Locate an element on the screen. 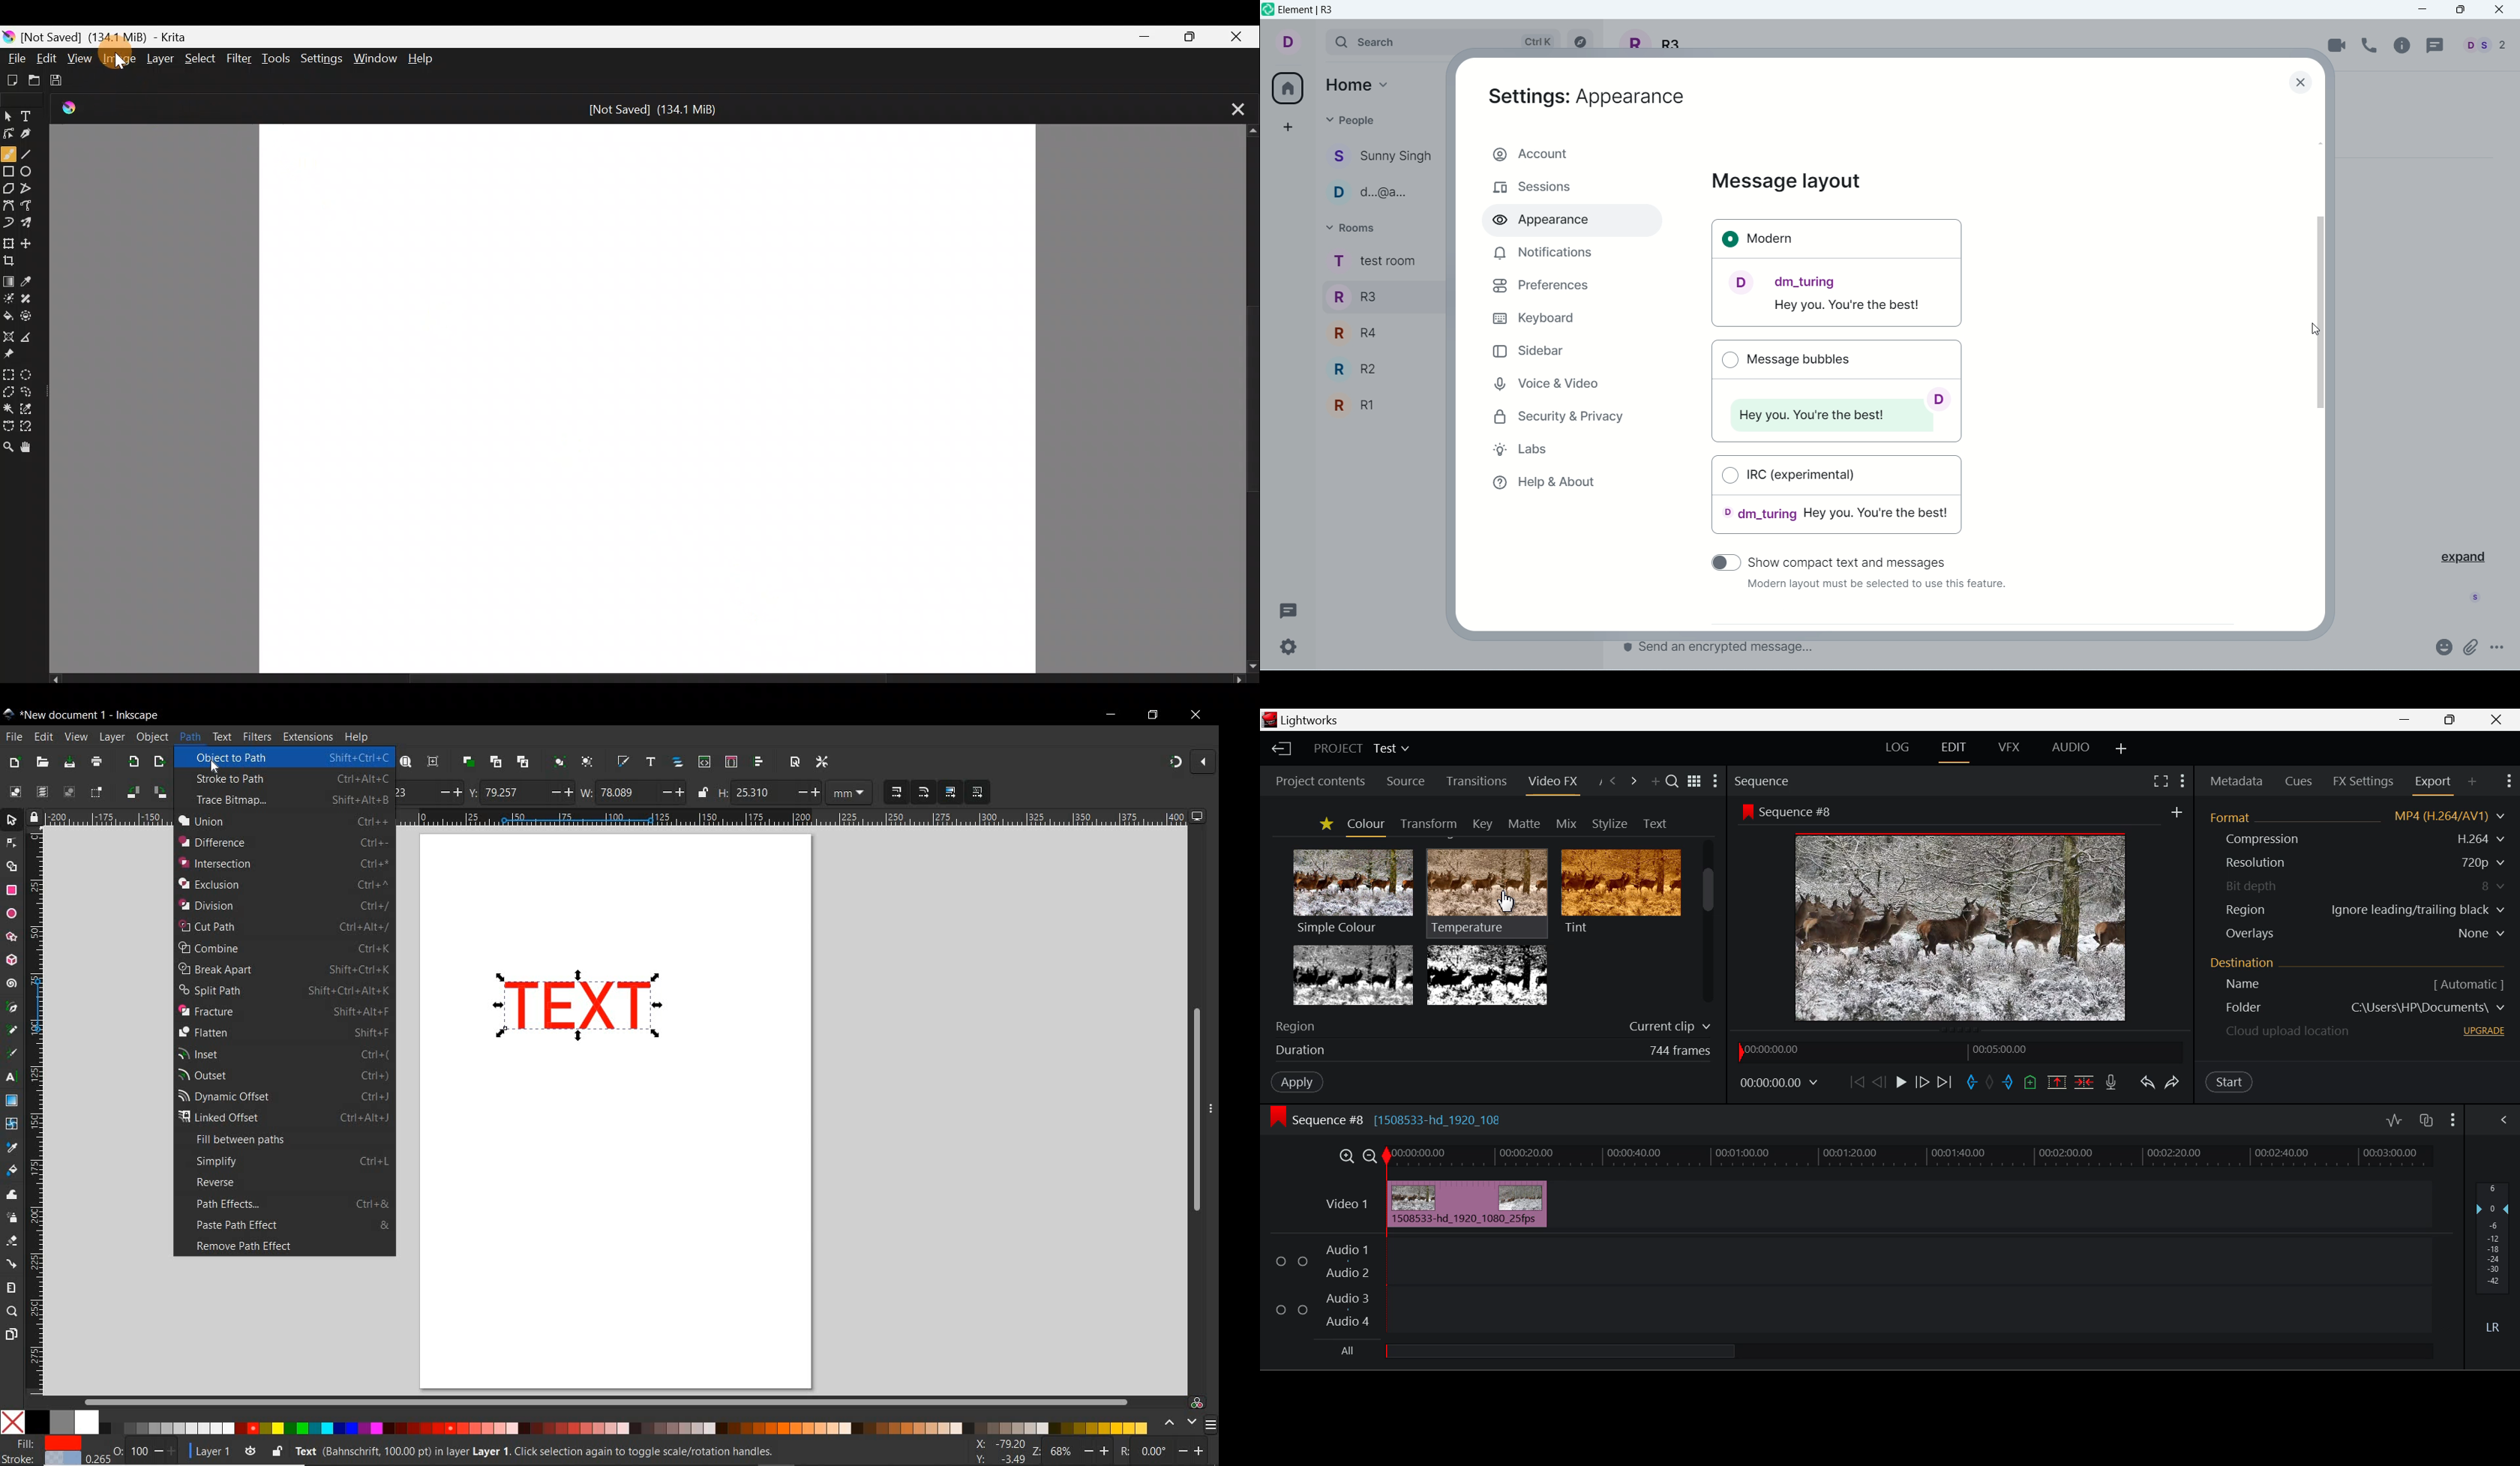  ERASER TOOL is located at coordinates (13, 1241).